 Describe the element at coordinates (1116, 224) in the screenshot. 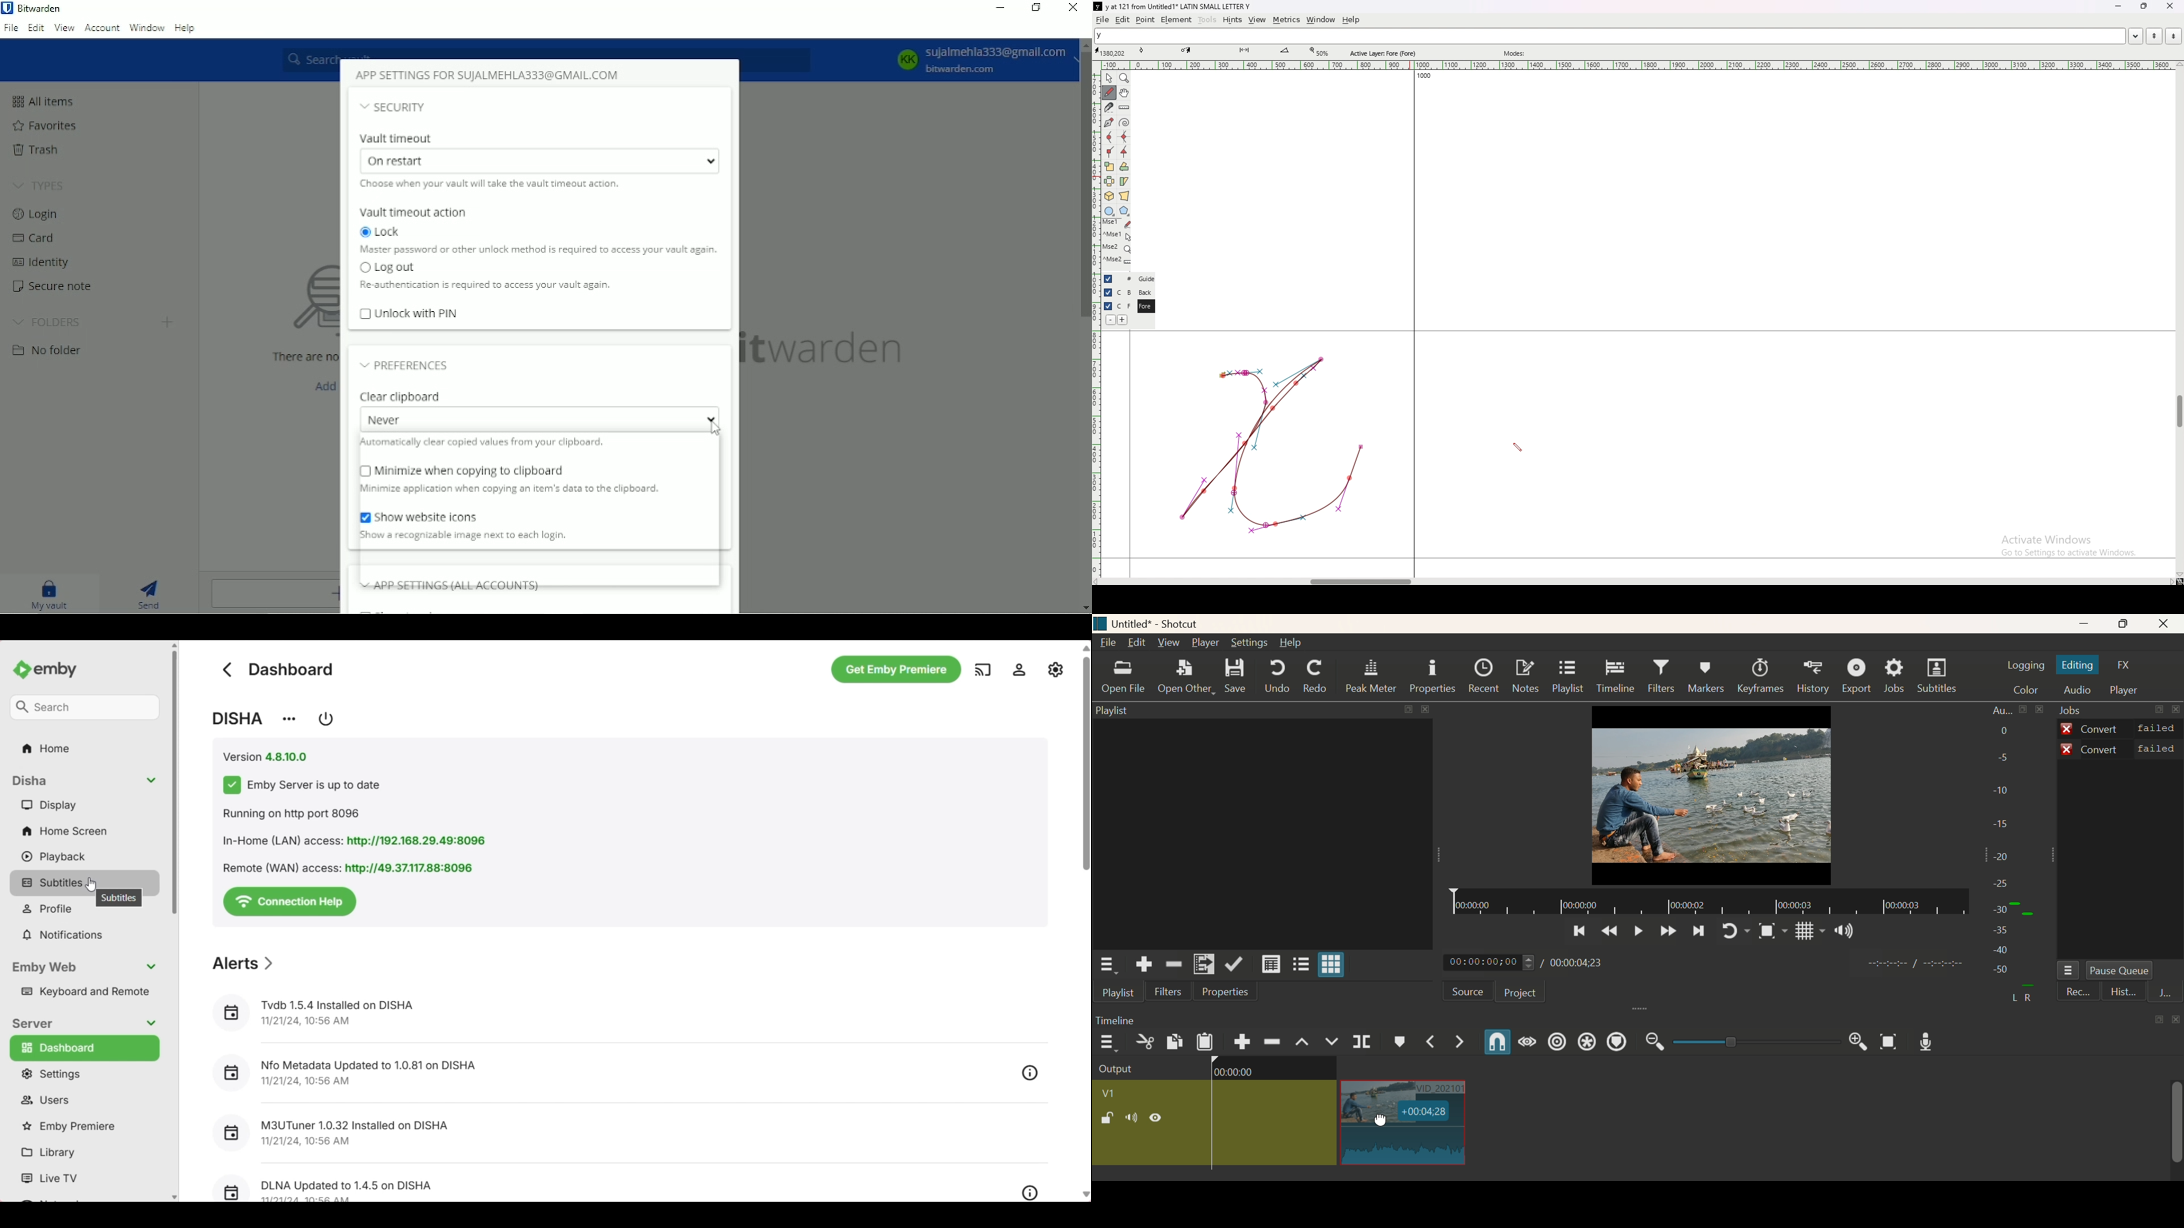

I see `mse 1` at that location.